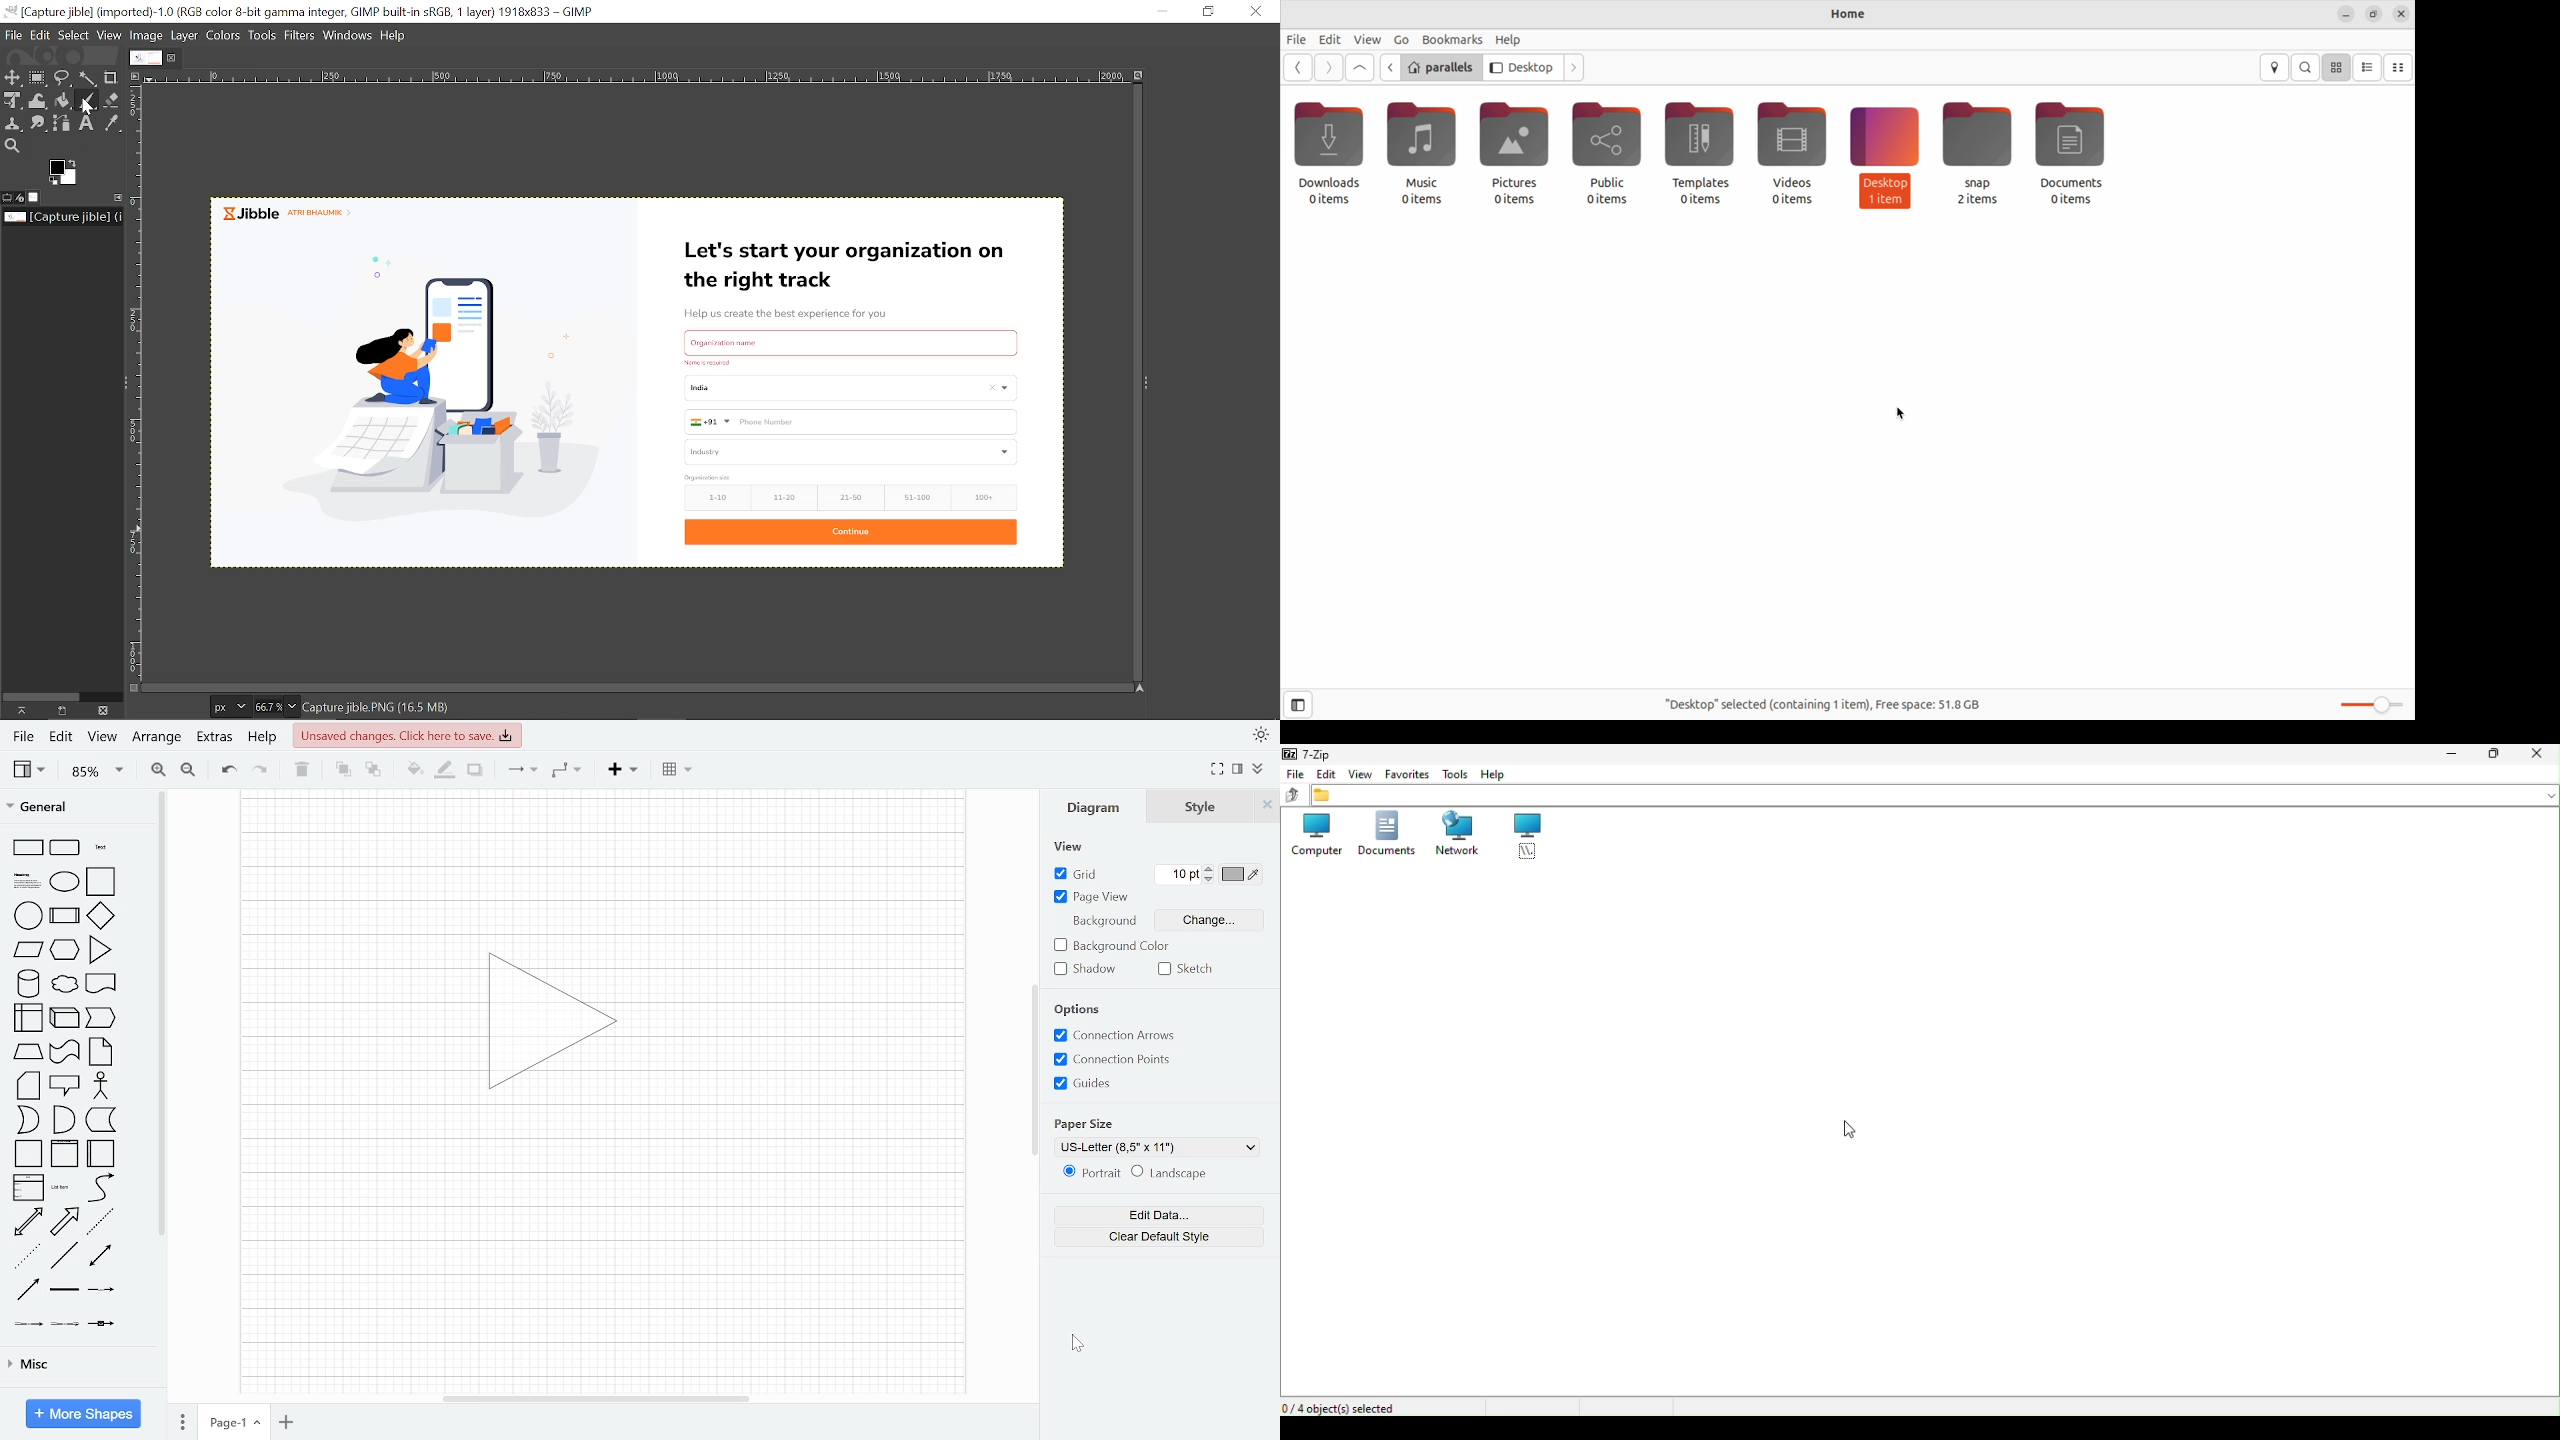 This screenshot has width=2576, height=1456. Describe the element at coordinates (100, 950) in the screenshot. I see `Triangle` at that location.